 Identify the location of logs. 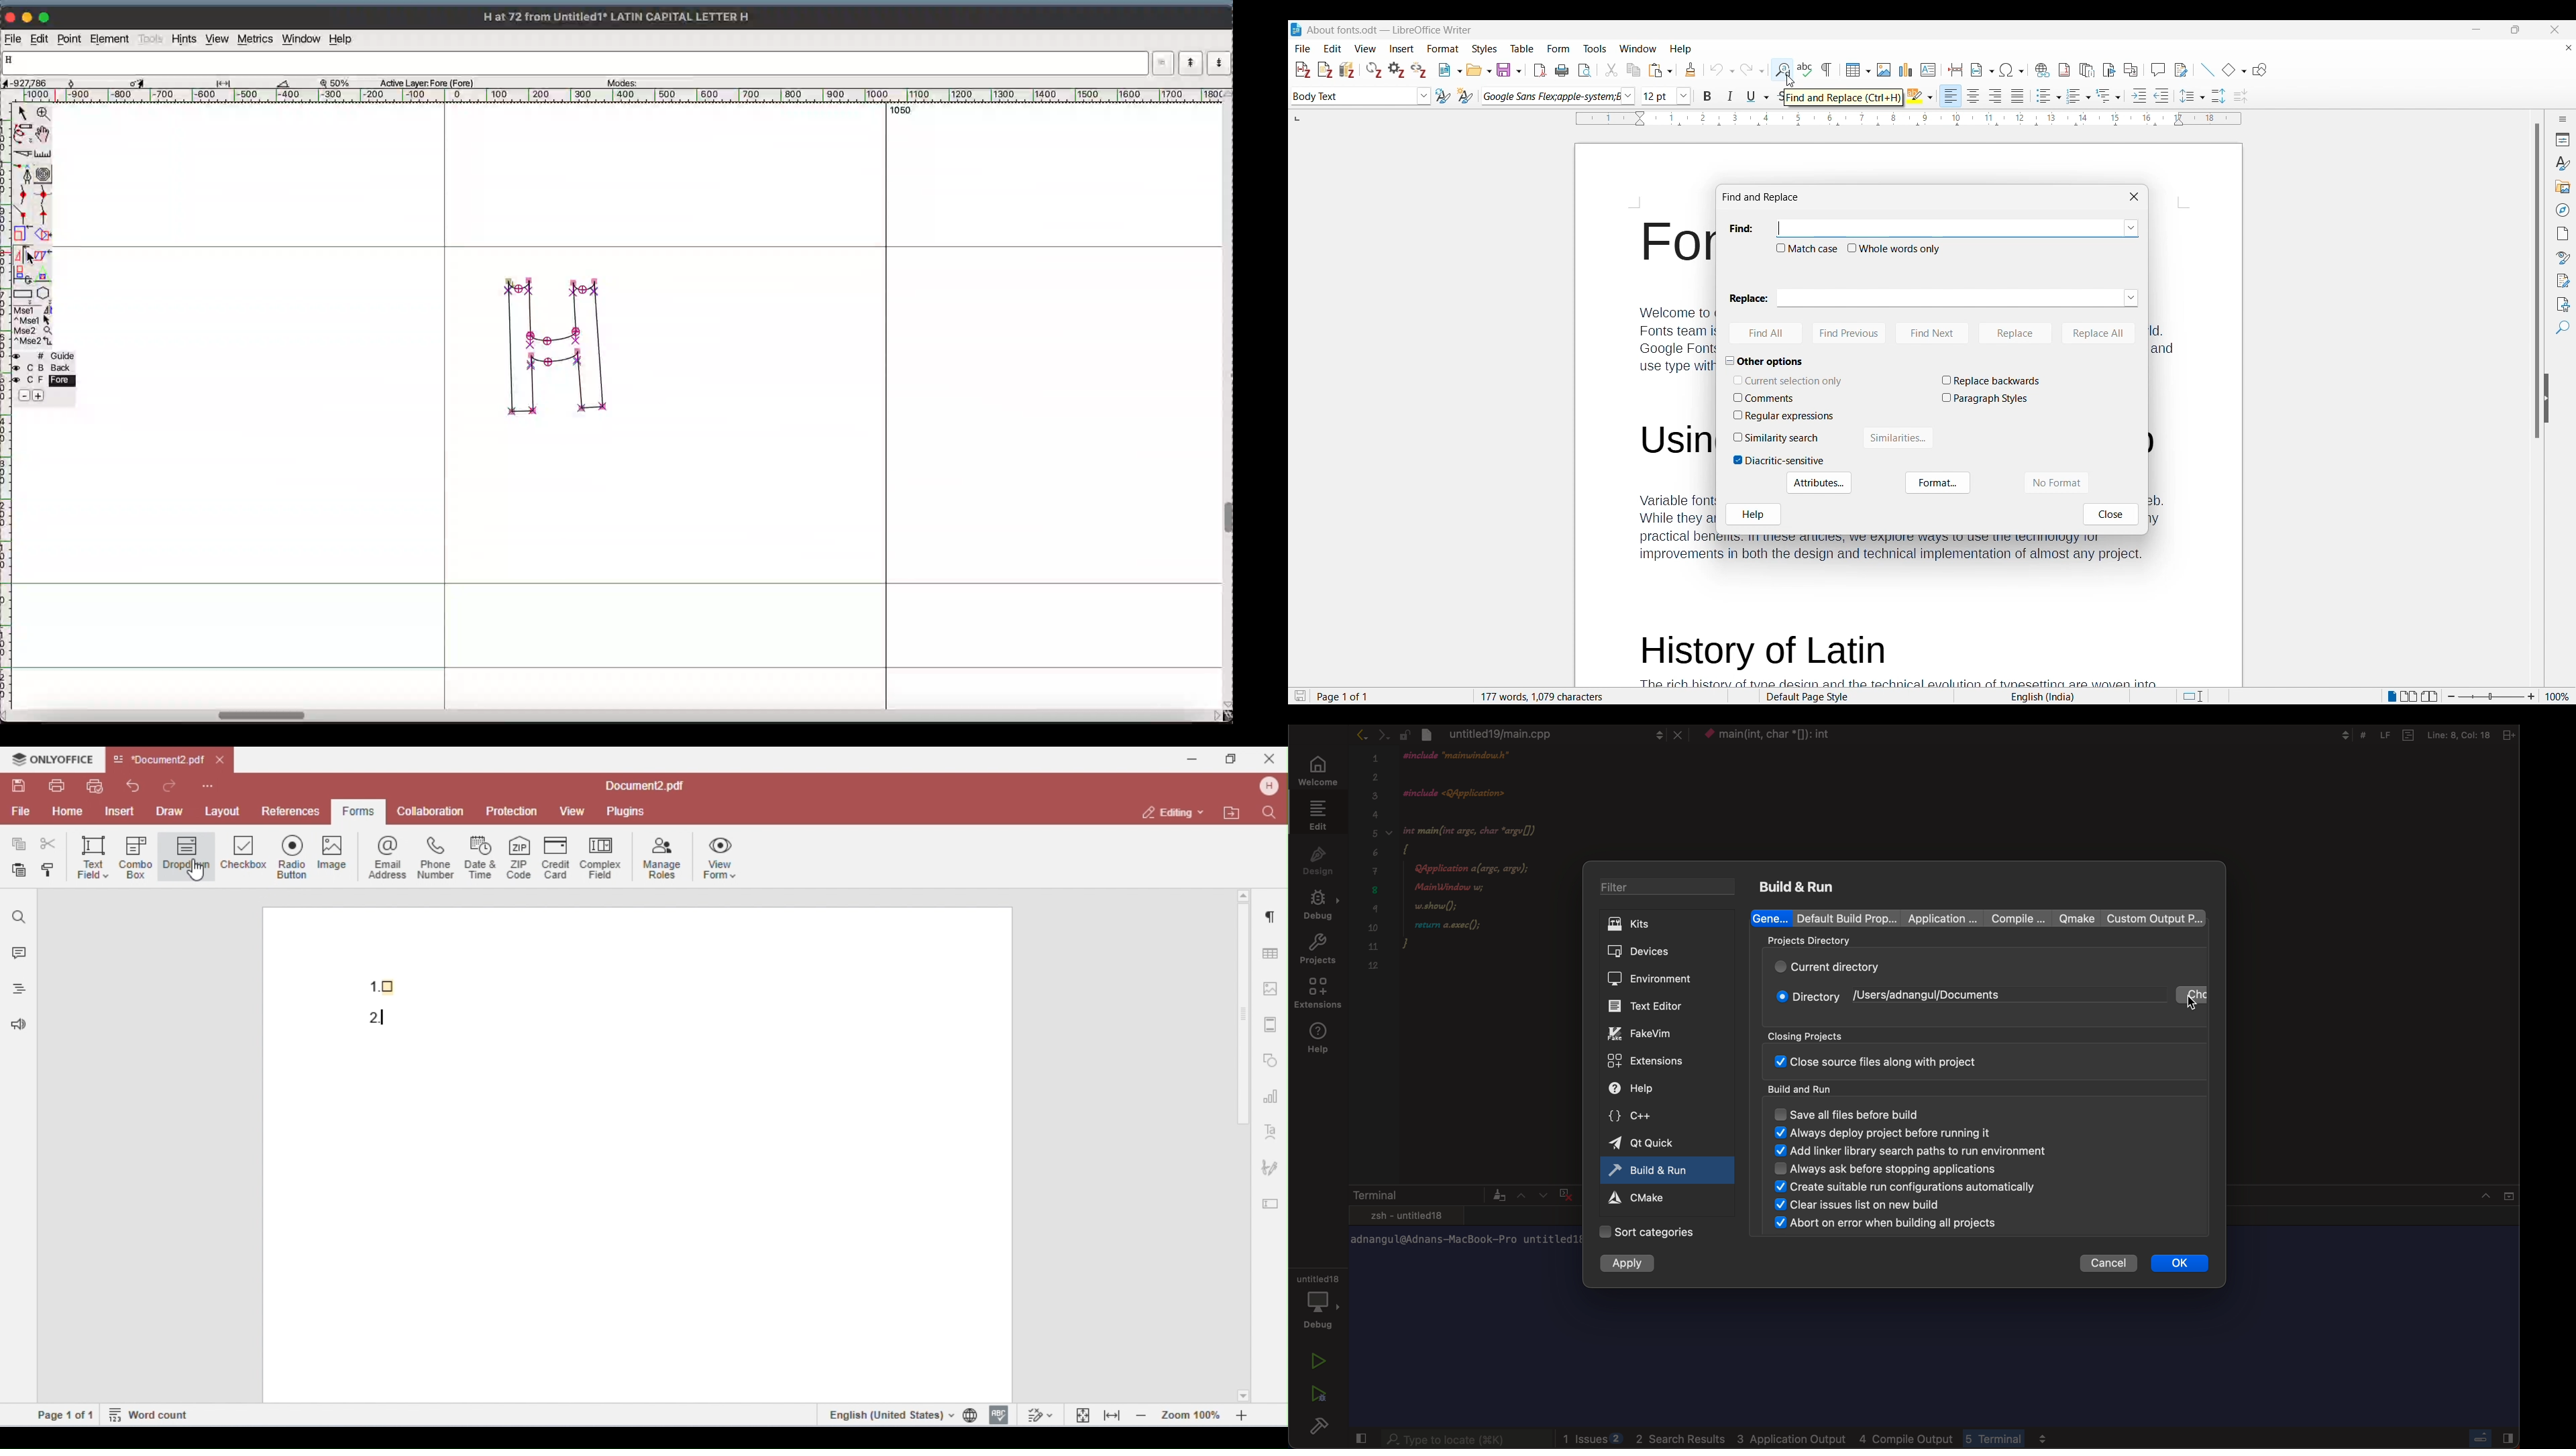
(1809, 1436).